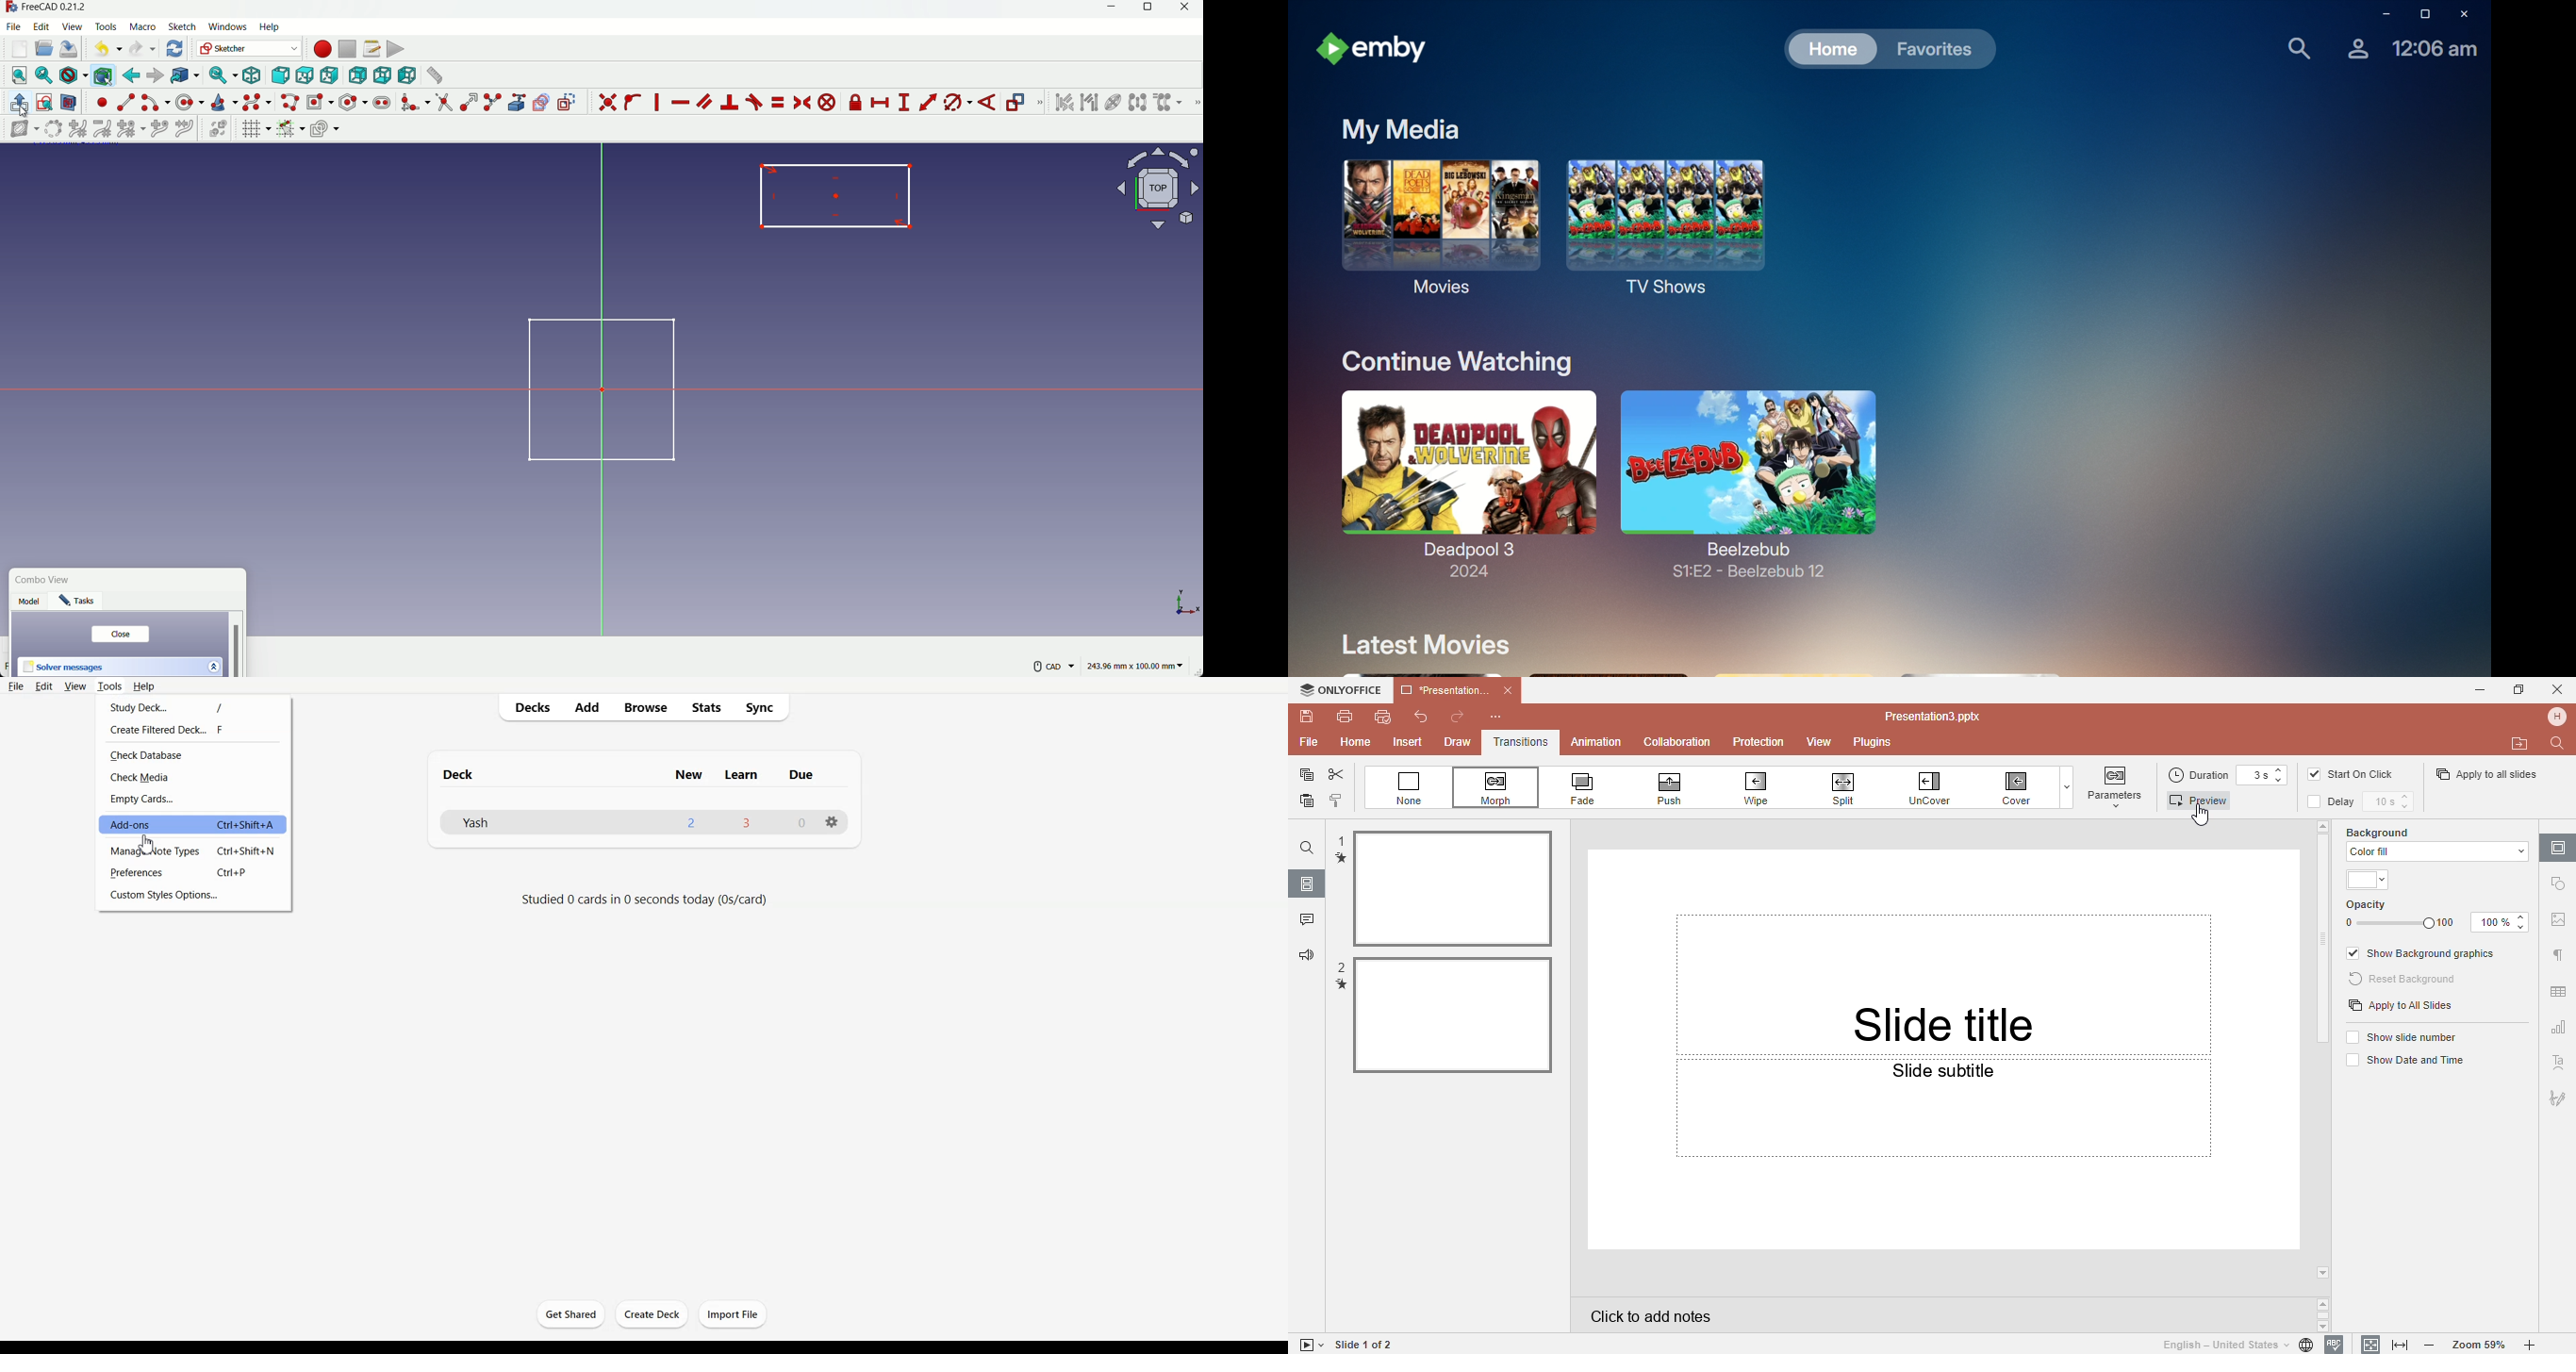 Image resolution: width=2576 pixels, height=1372 pixels. I want to click on convert geometry to B spiline, so click(51, 130).